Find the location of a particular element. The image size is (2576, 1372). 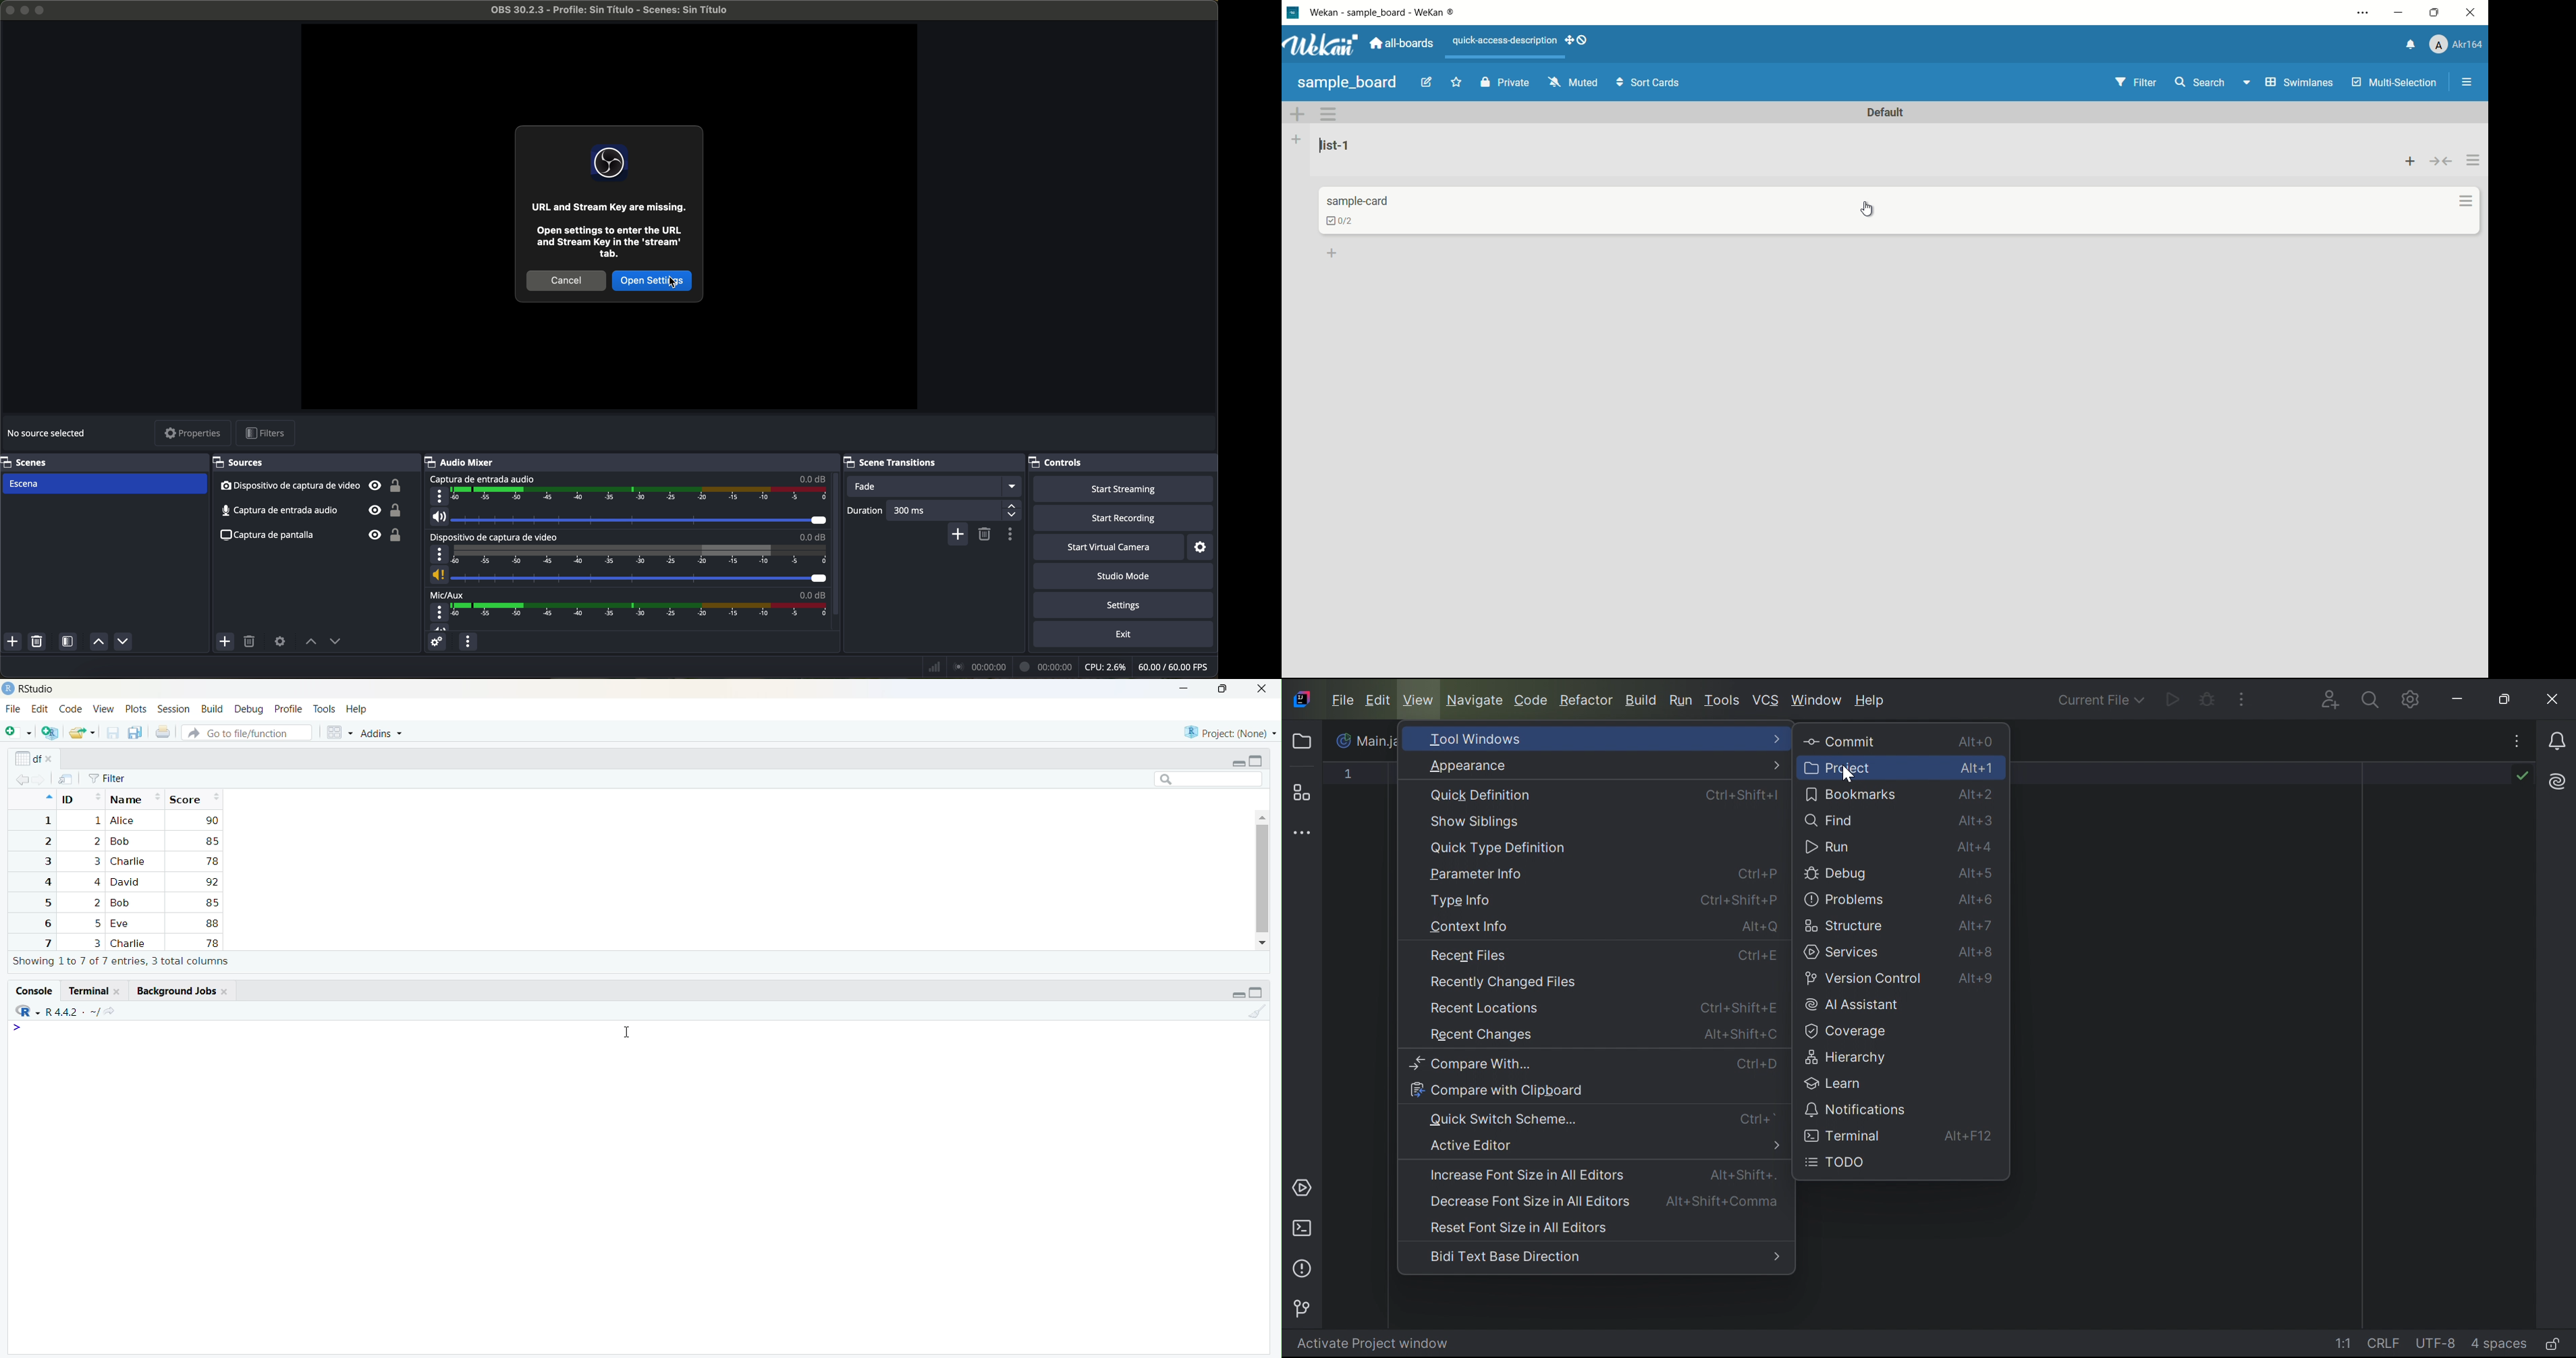

screenshot is located at coordinates (317, 535).